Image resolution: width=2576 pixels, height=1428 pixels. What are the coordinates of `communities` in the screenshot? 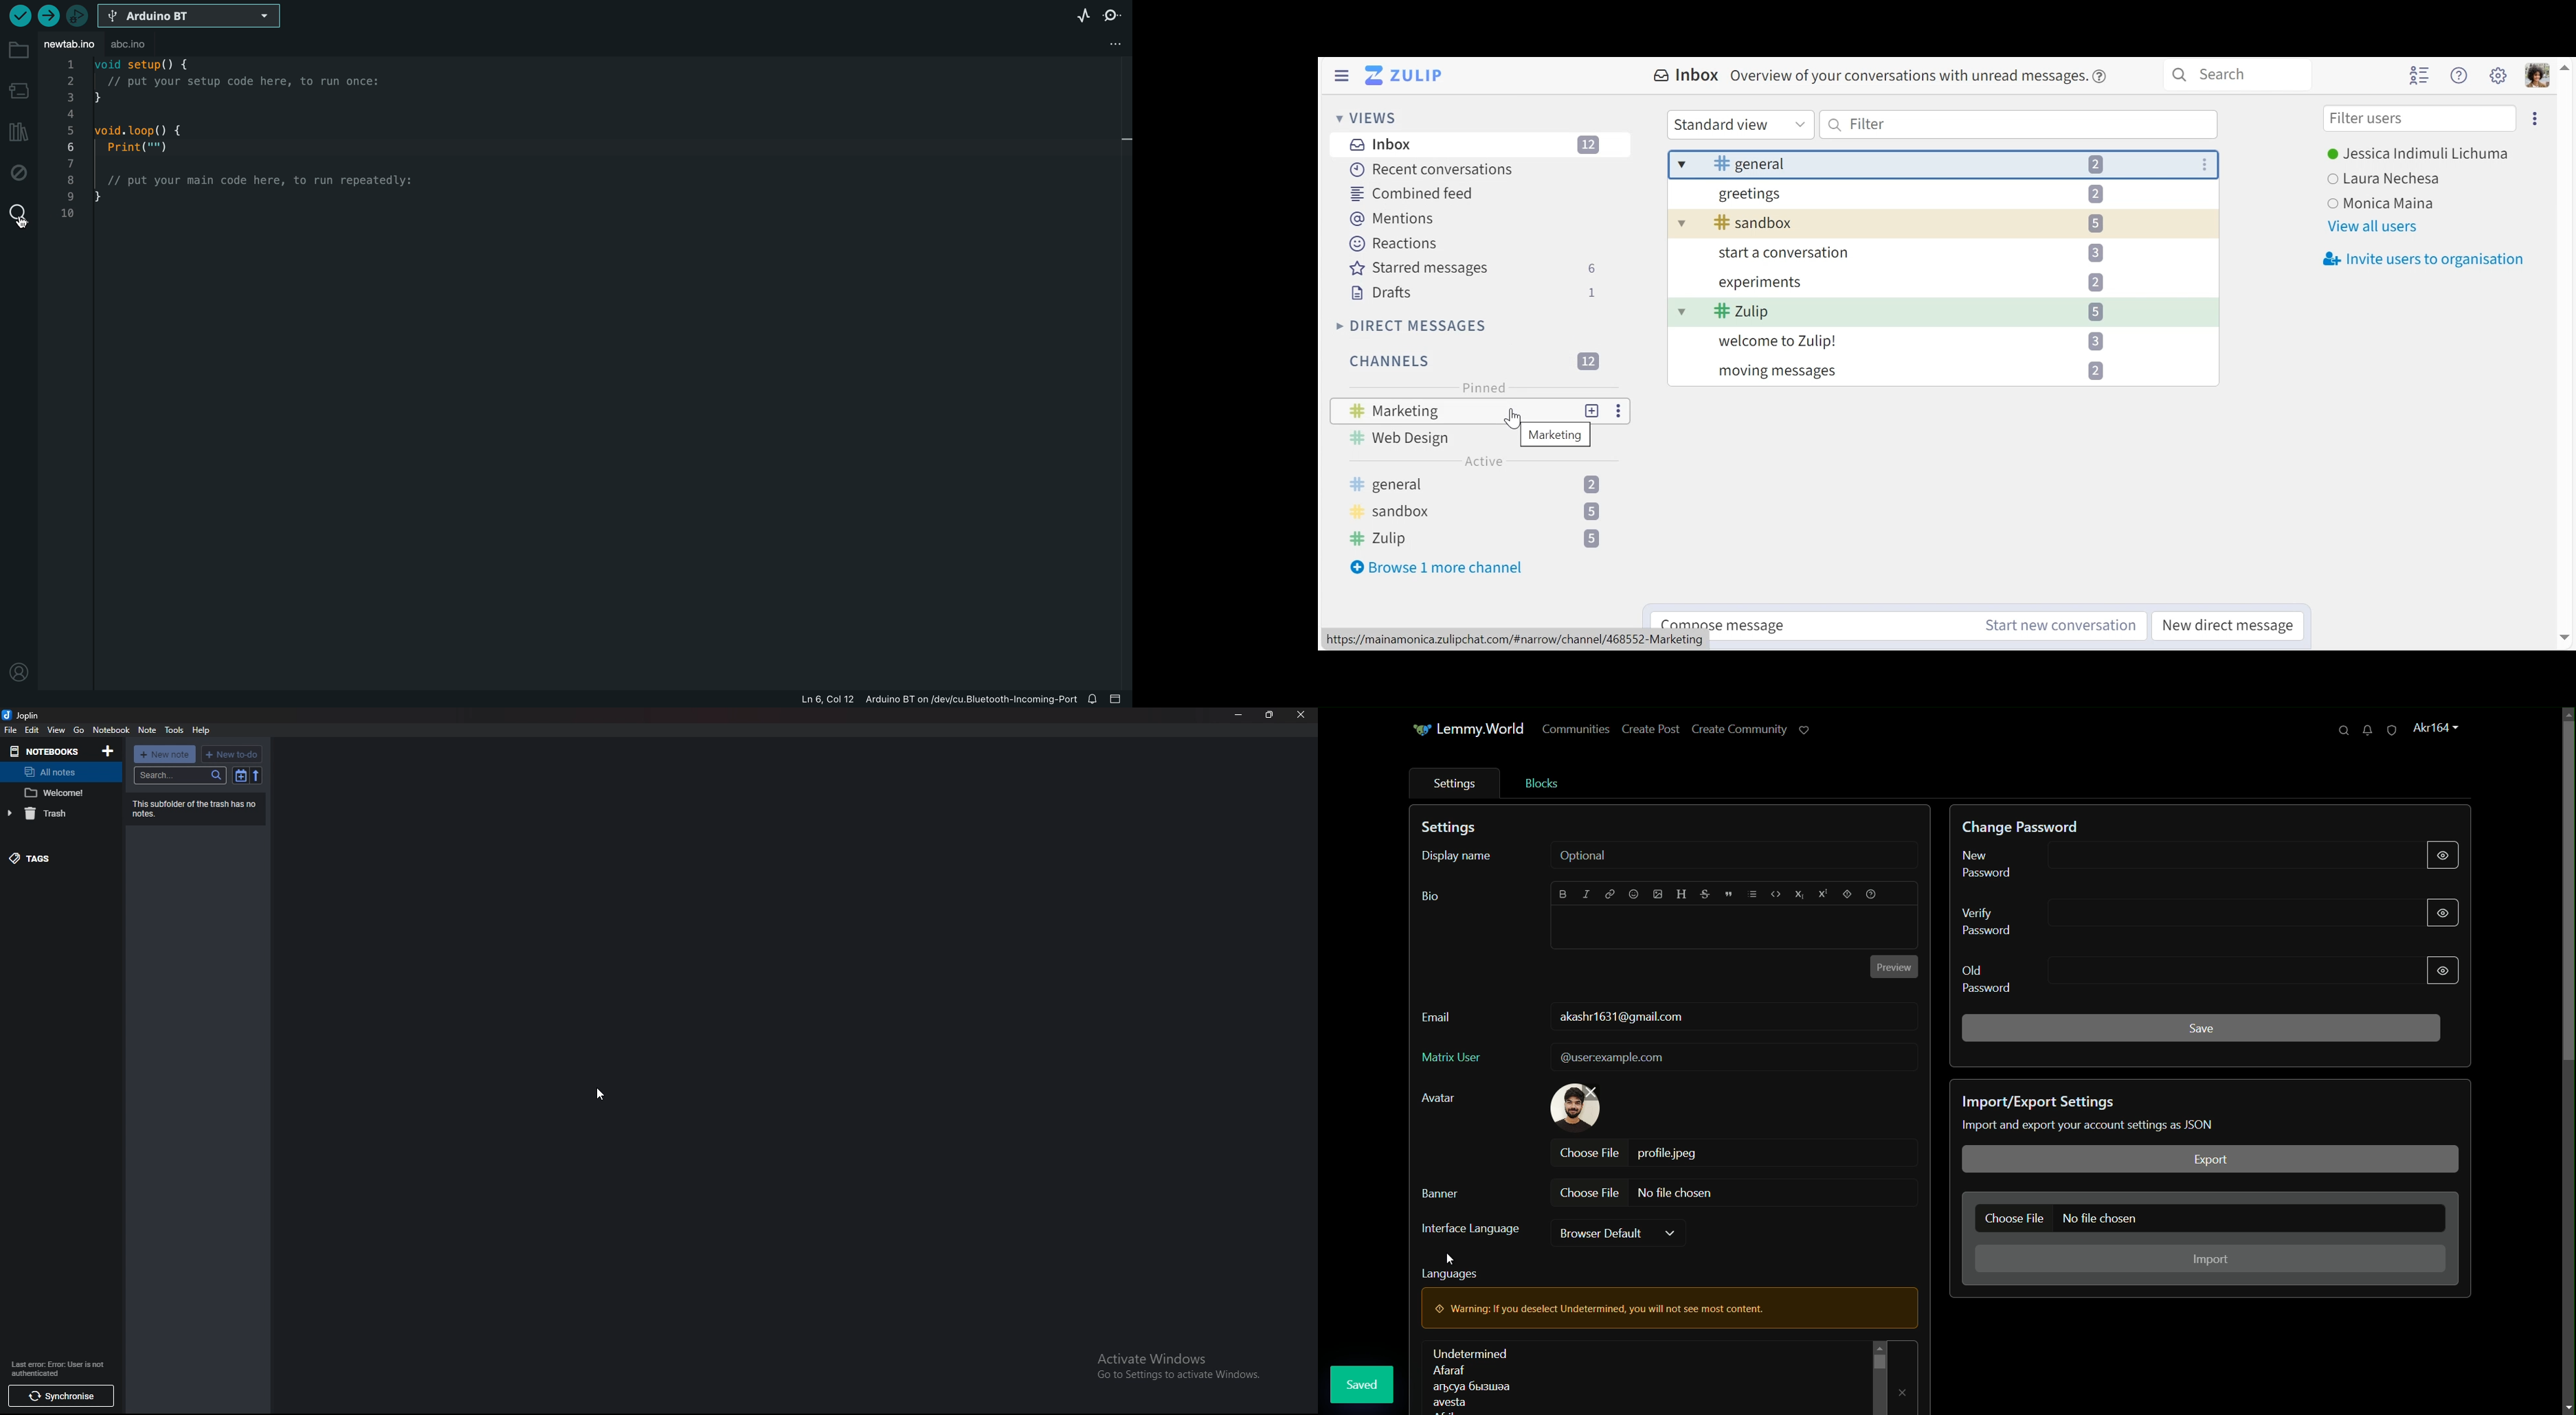 It's located at (1576, 730).